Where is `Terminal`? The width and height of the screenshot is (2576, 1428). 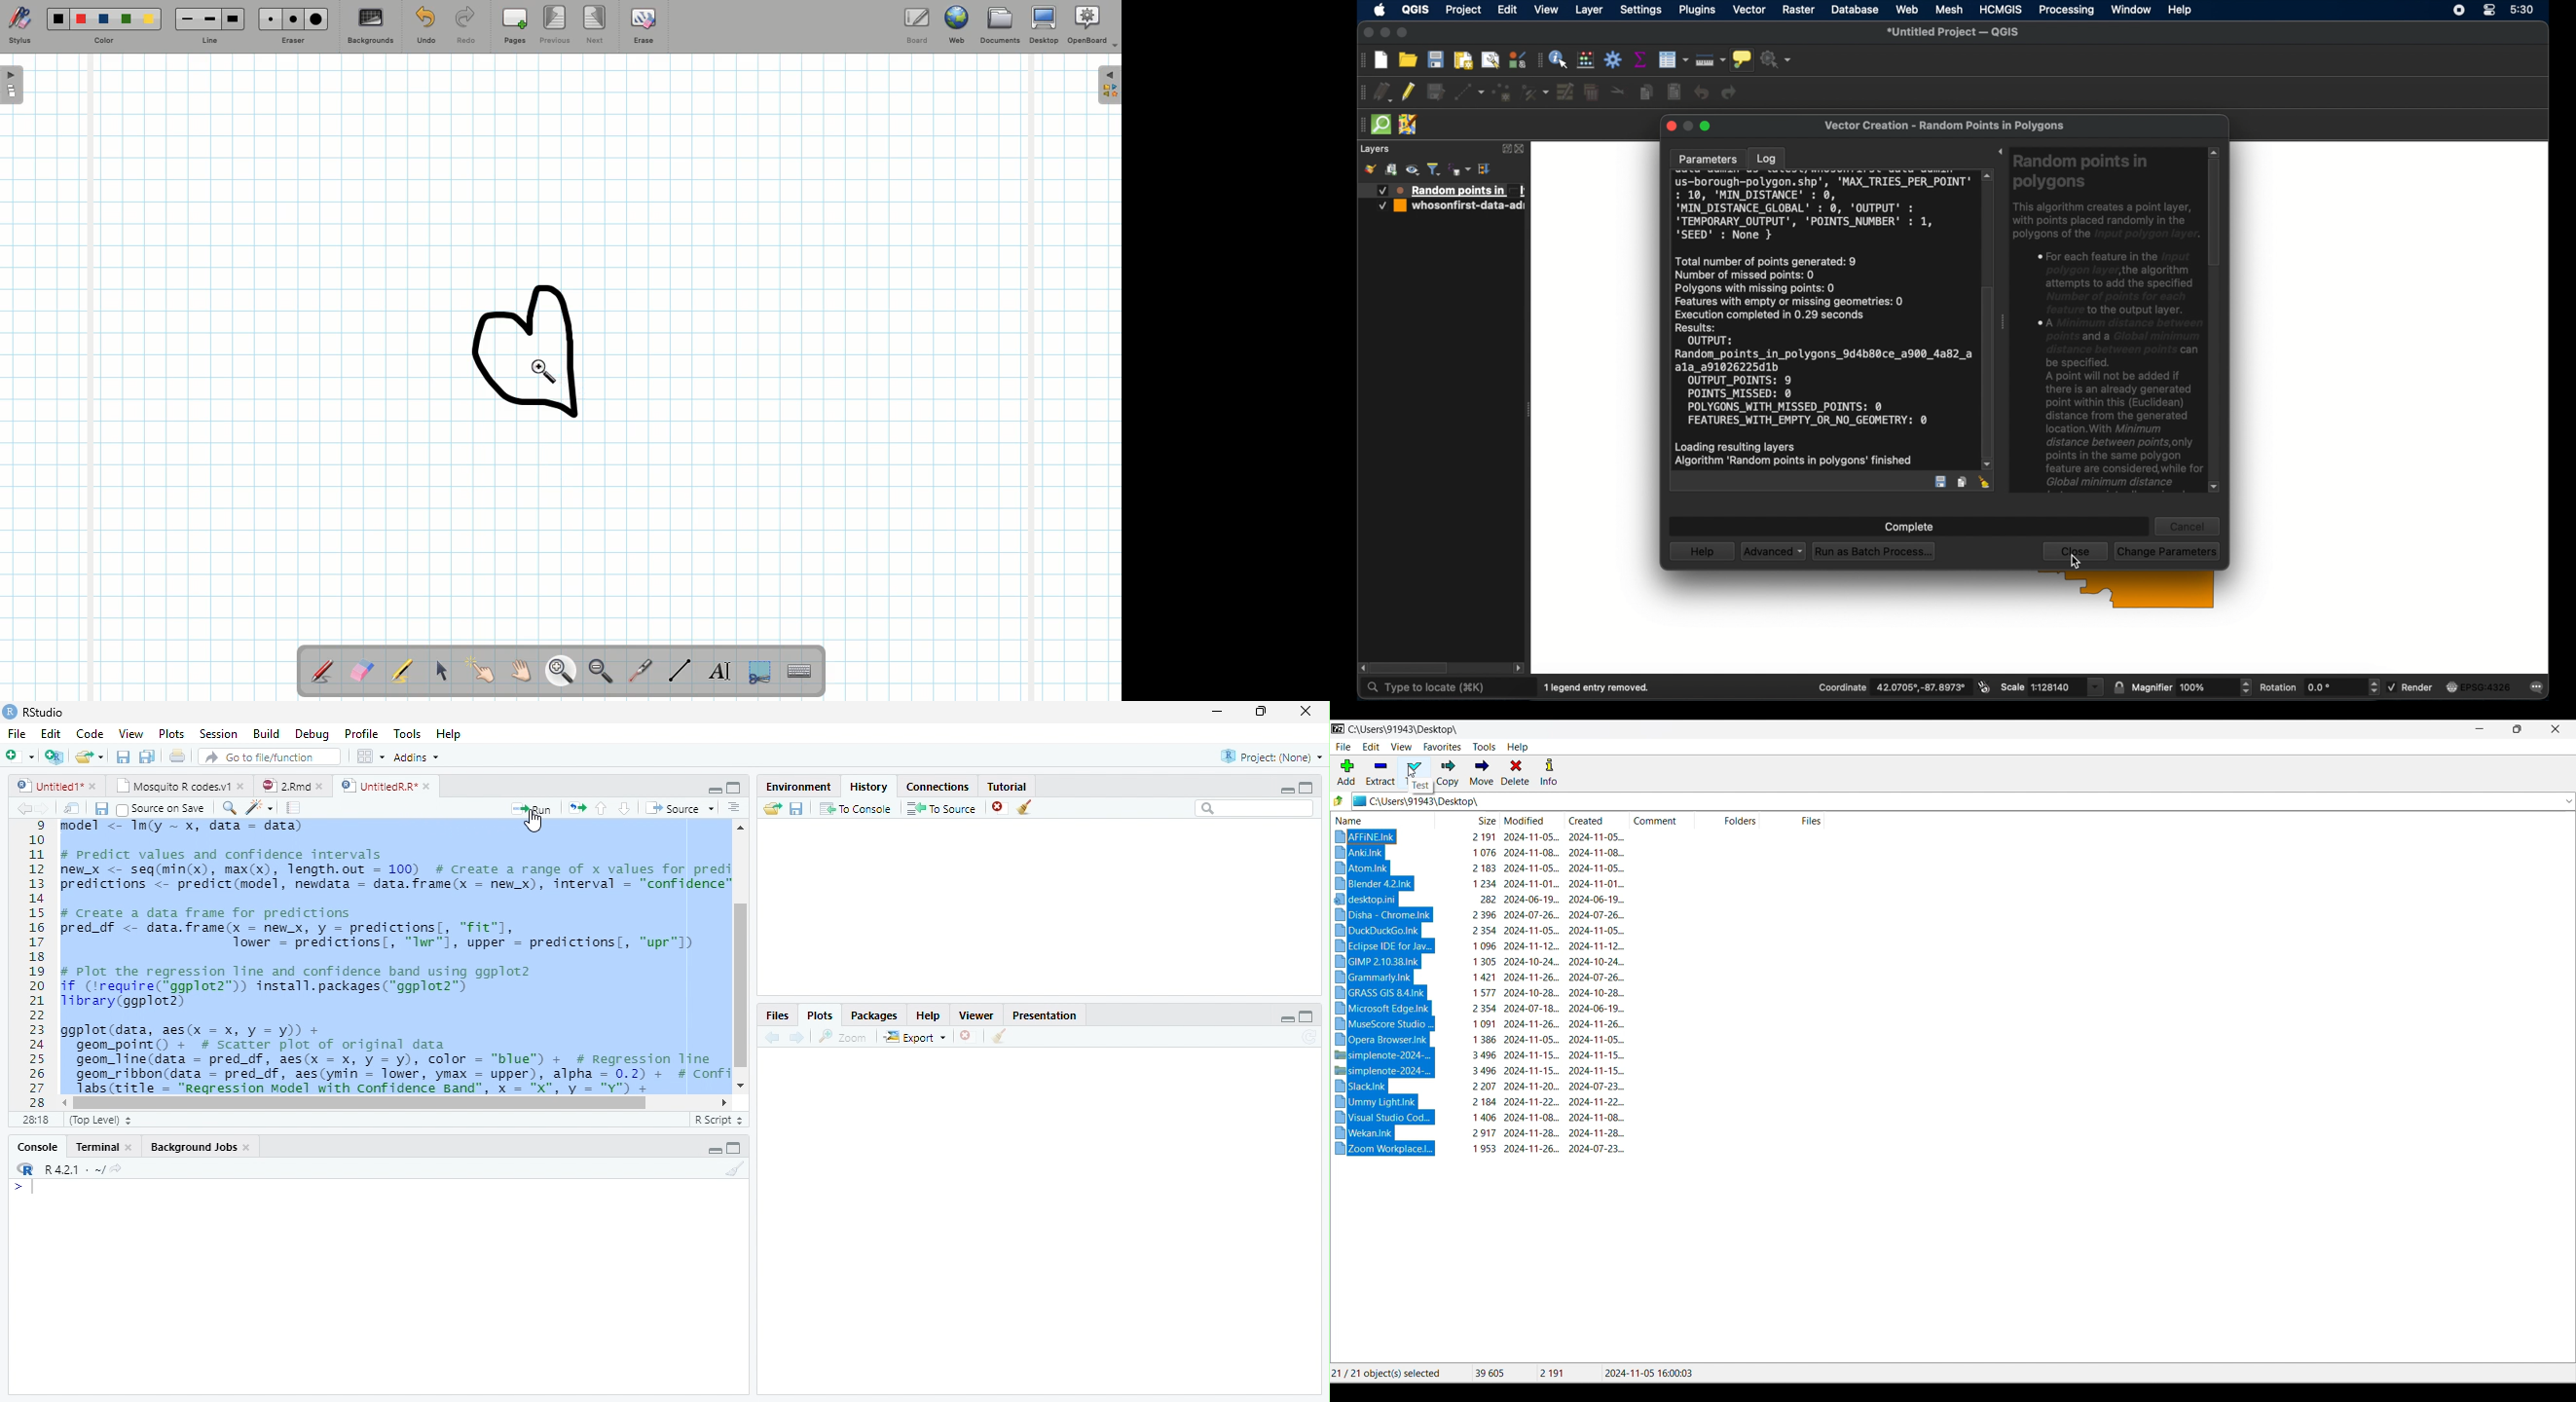 Terminal is located at coordinates (105, 1144).